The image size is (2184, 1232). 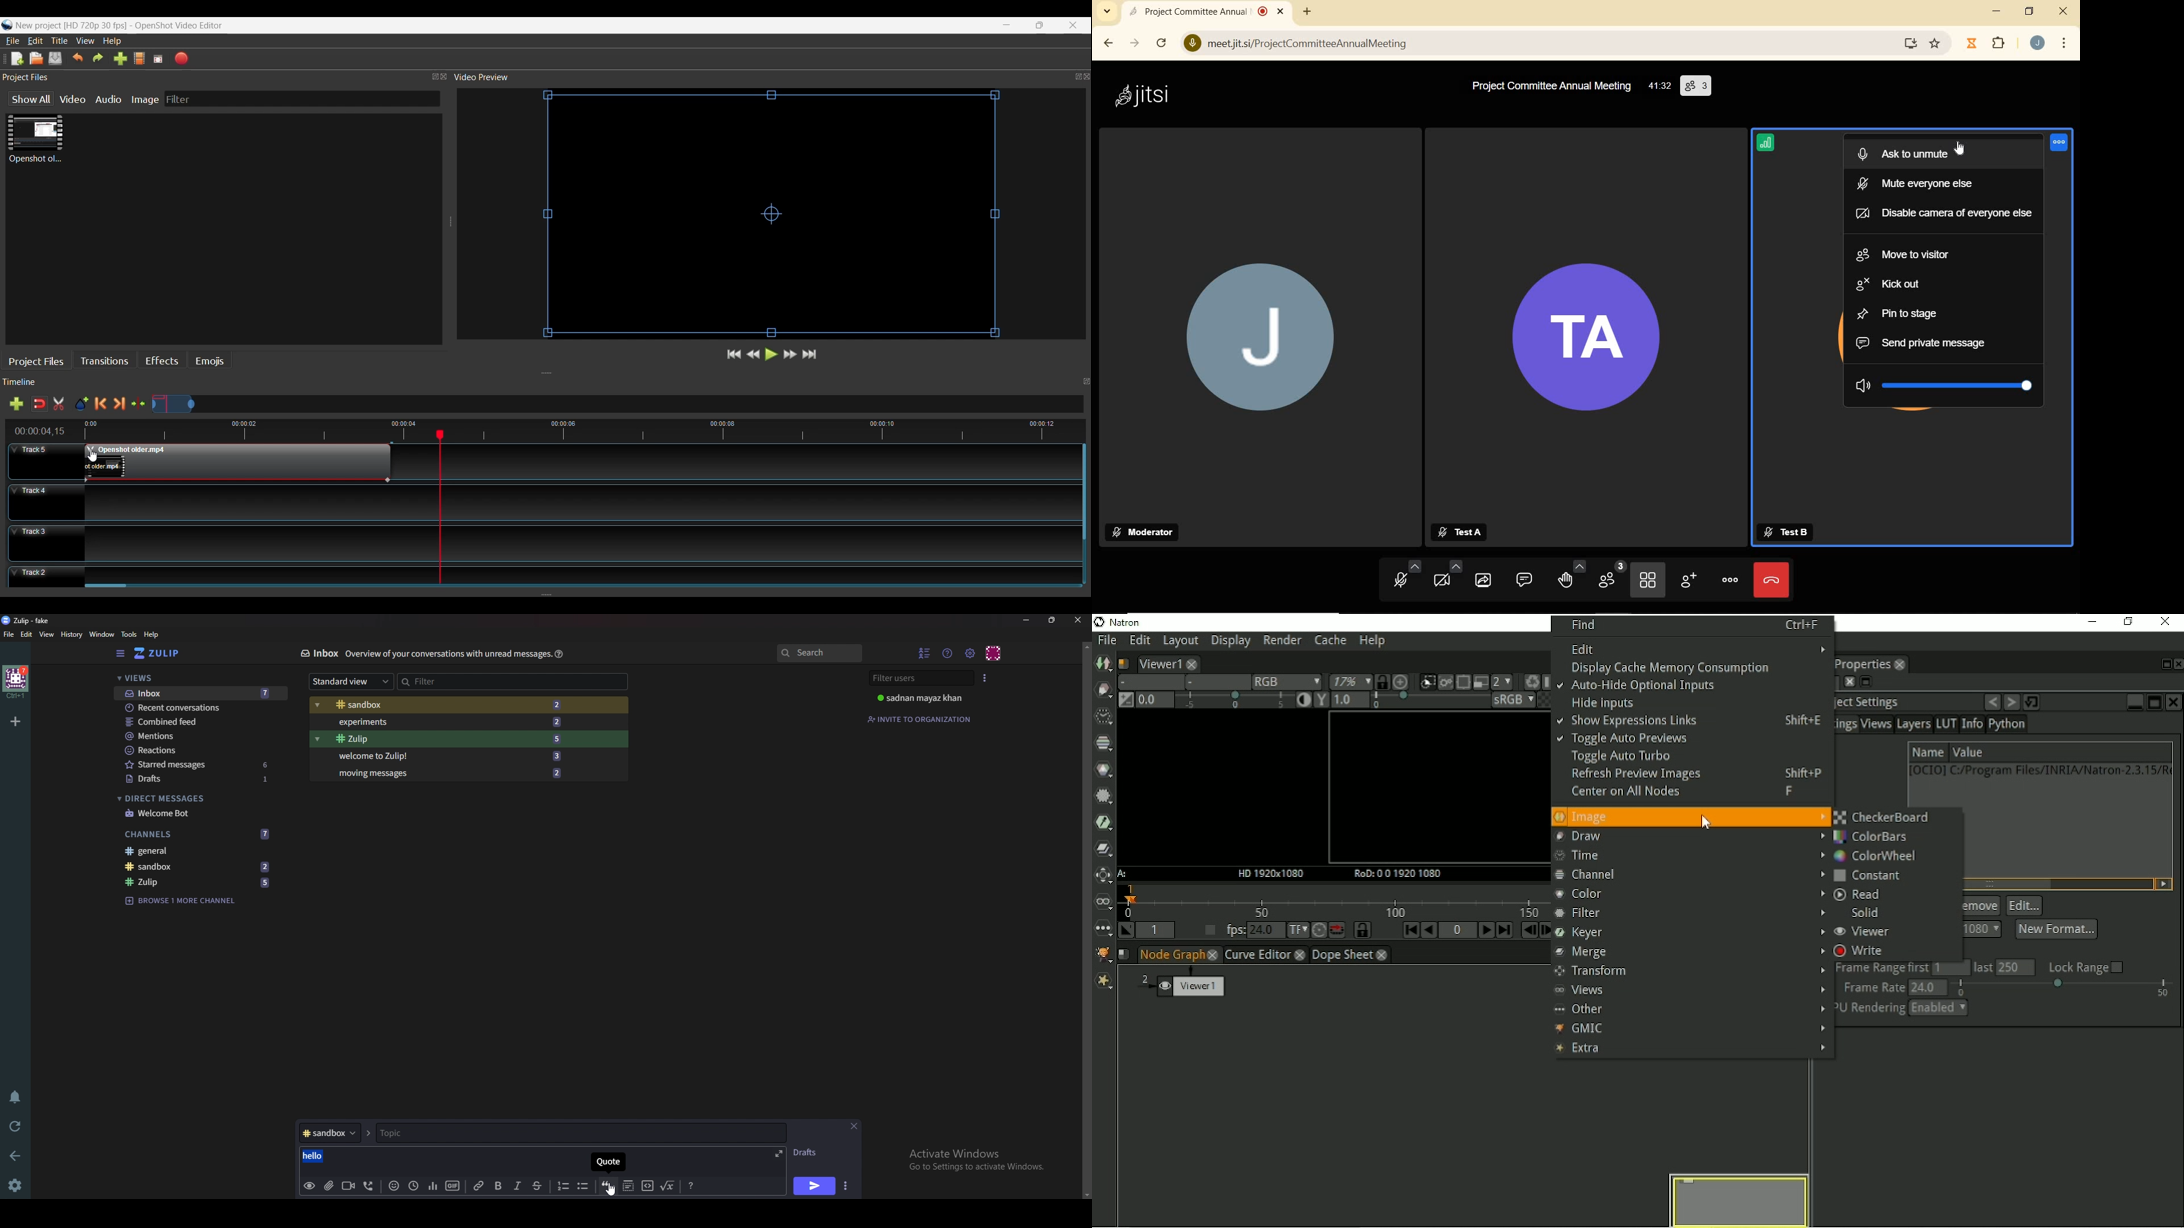 I want to click on MORE ACTIONS, so click(x=1728, y=579).